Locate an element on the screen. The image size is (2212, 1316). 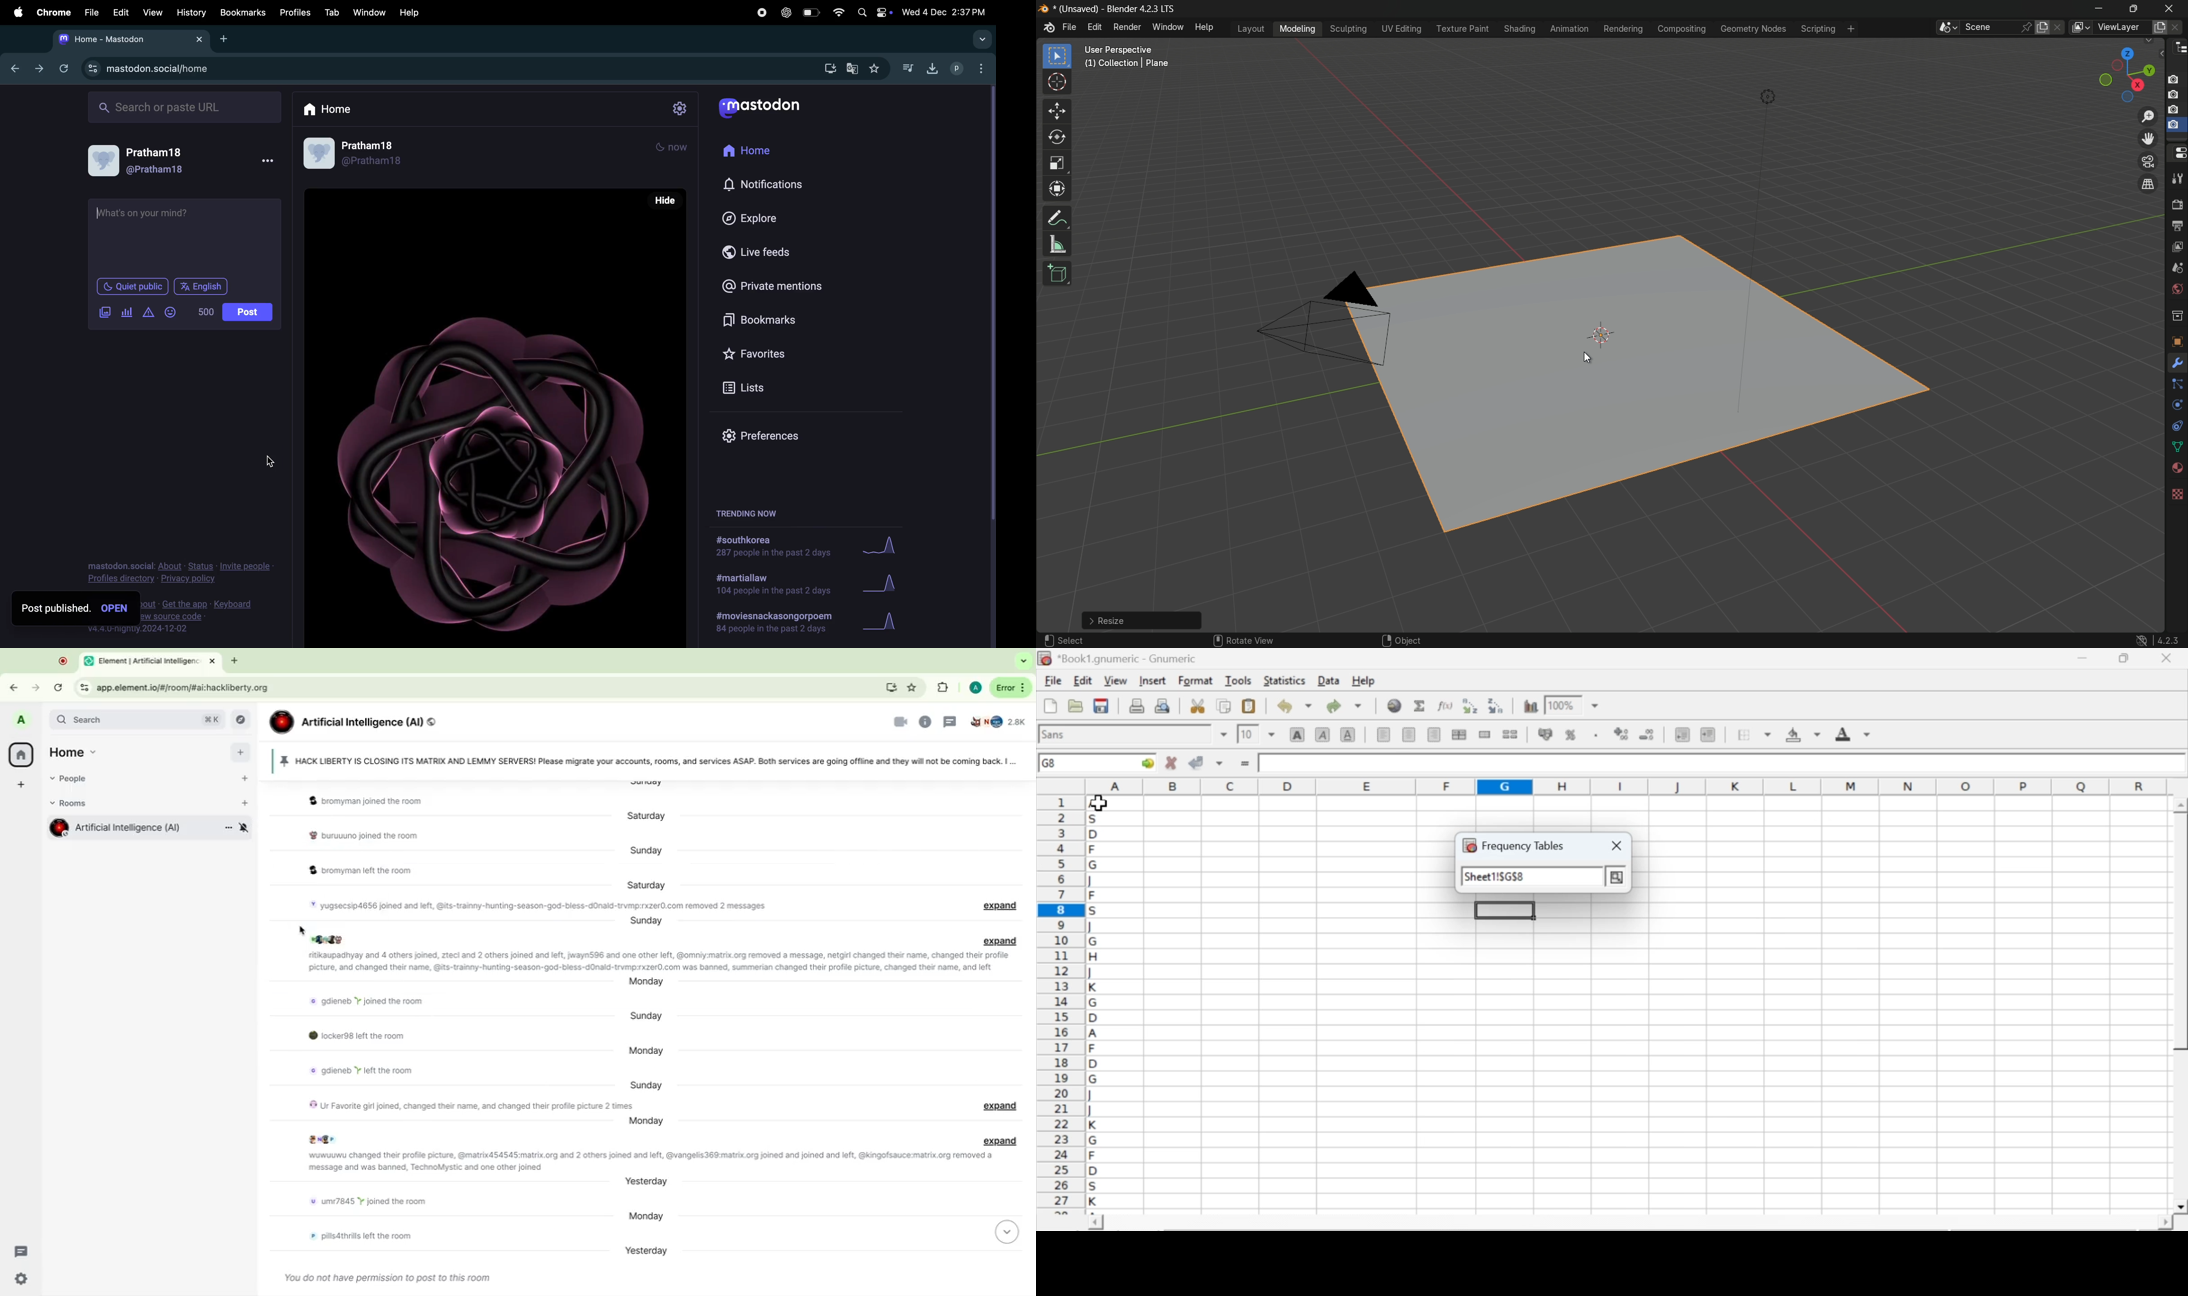
object is located at coordinates (1407, 636).